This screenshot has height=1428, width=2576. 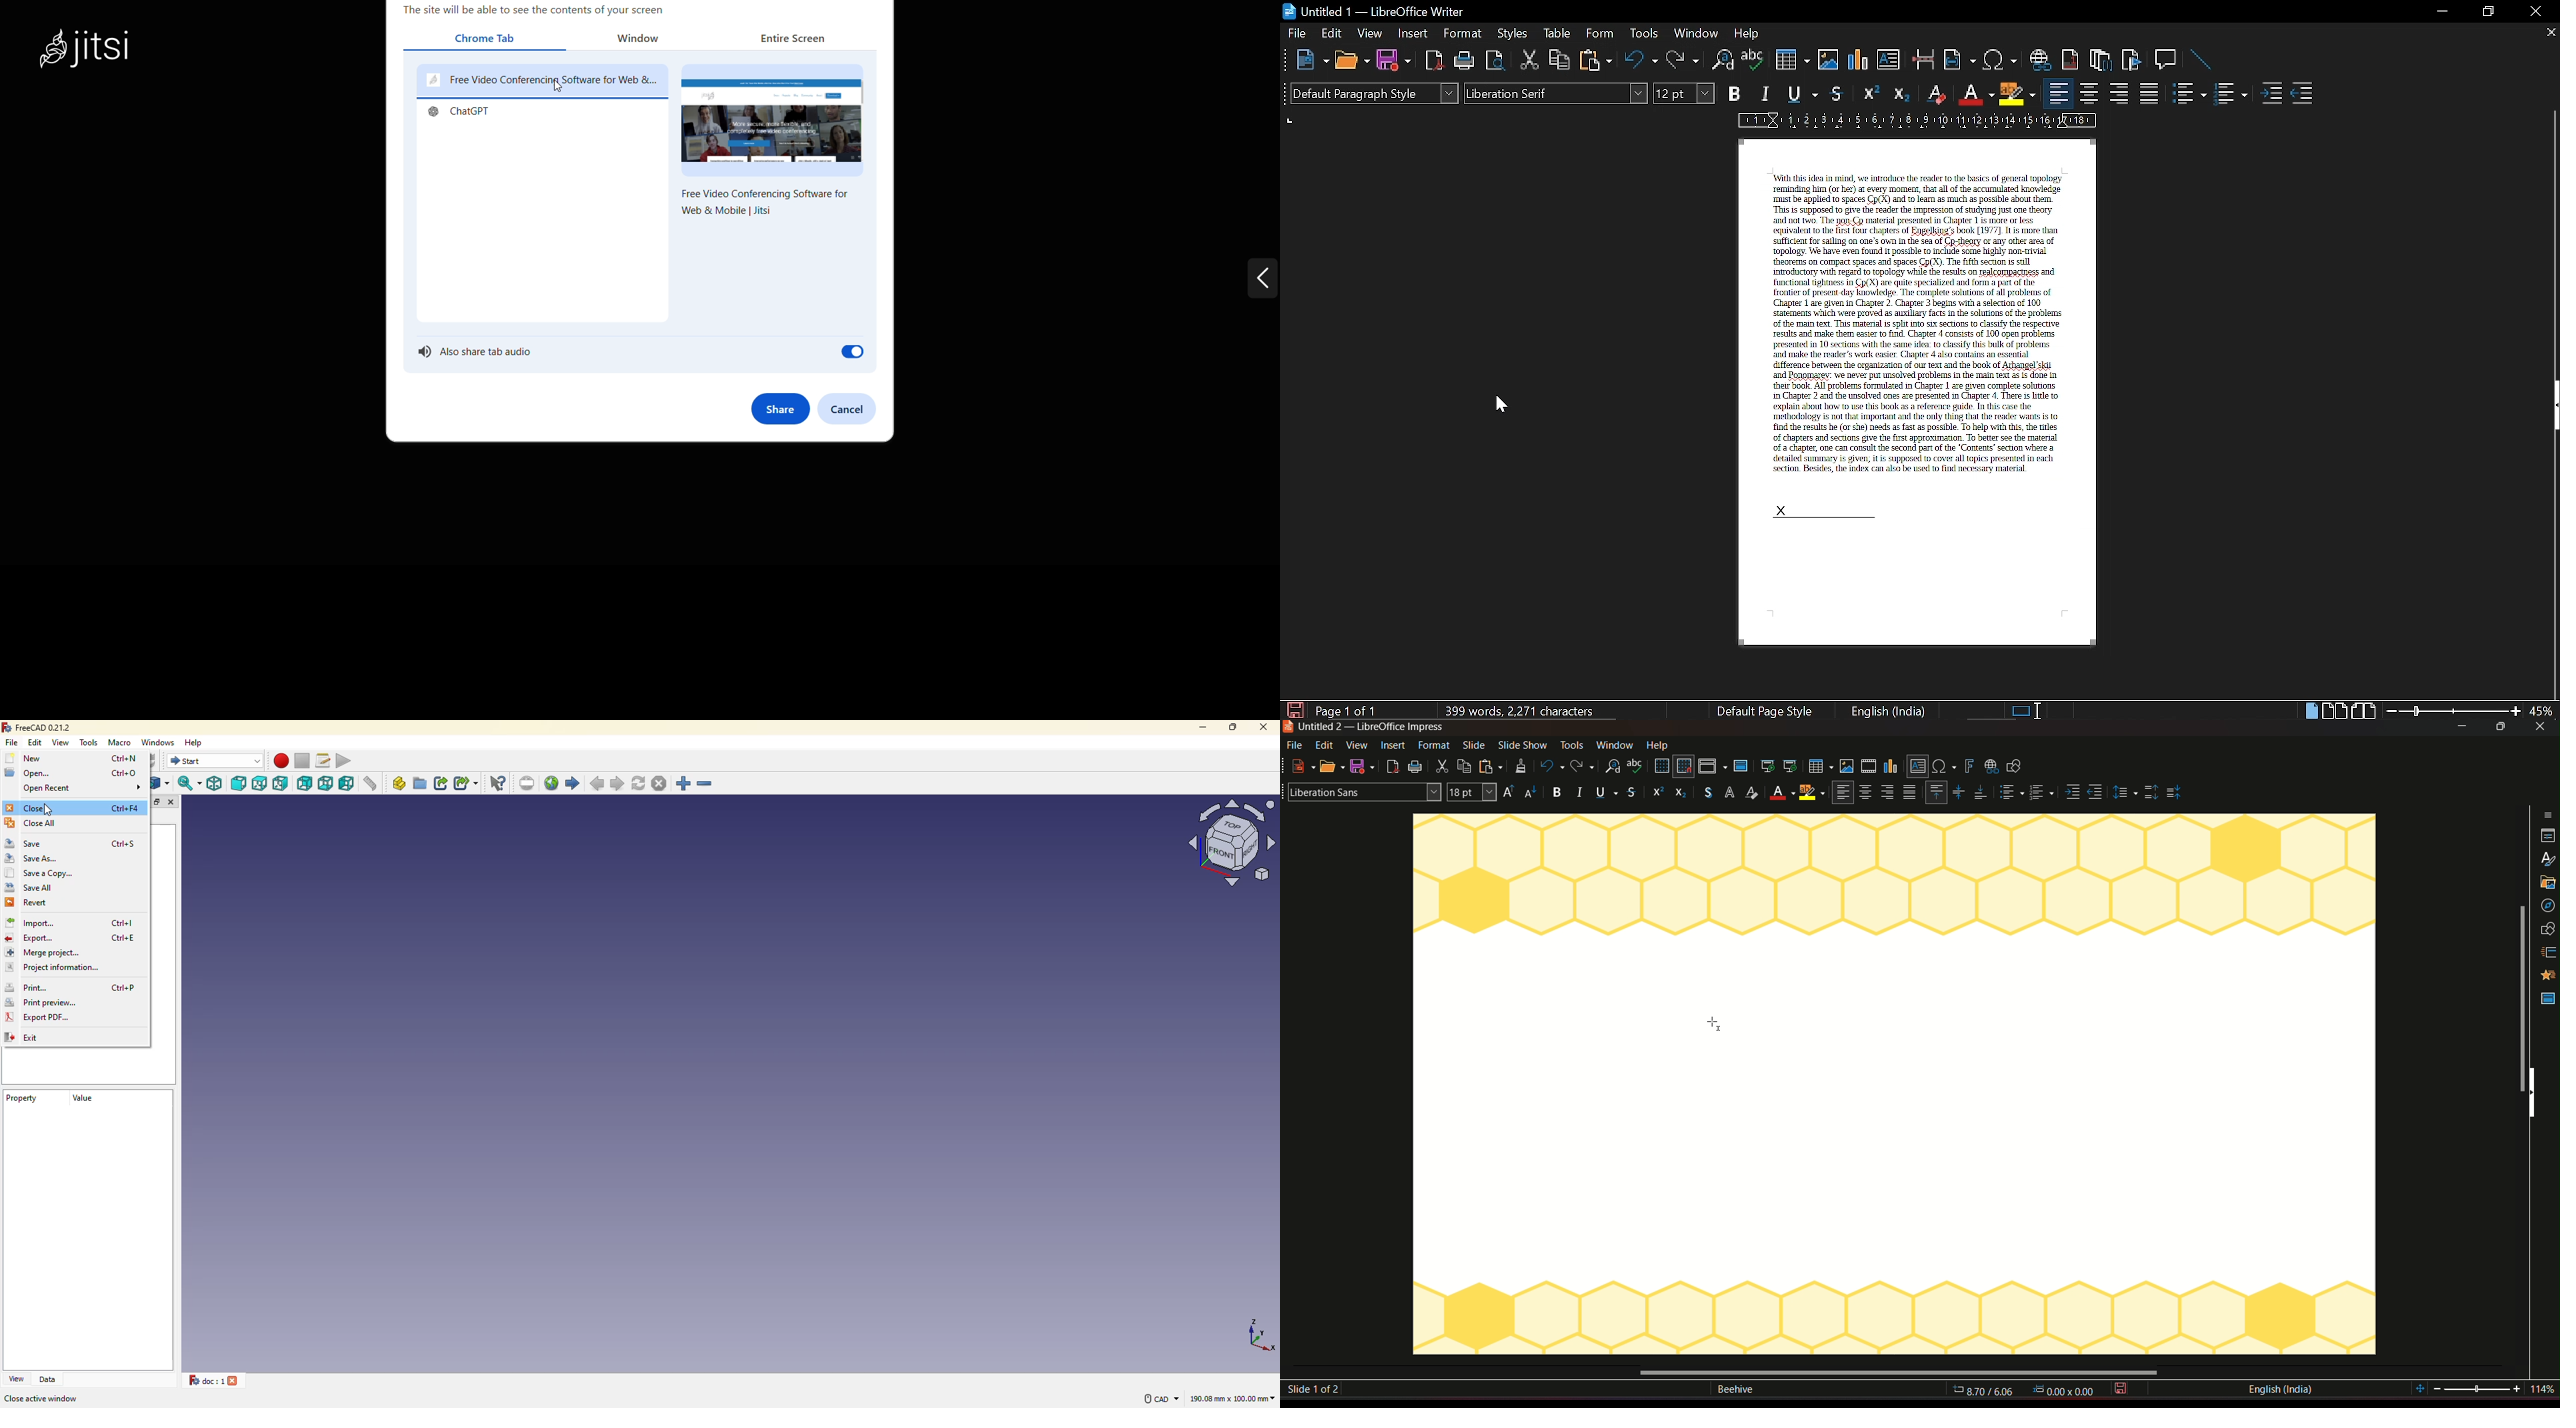 What do you see at coordinates (28, 843) in the screenshot?
I see `save` at bounding box center [28, 843].